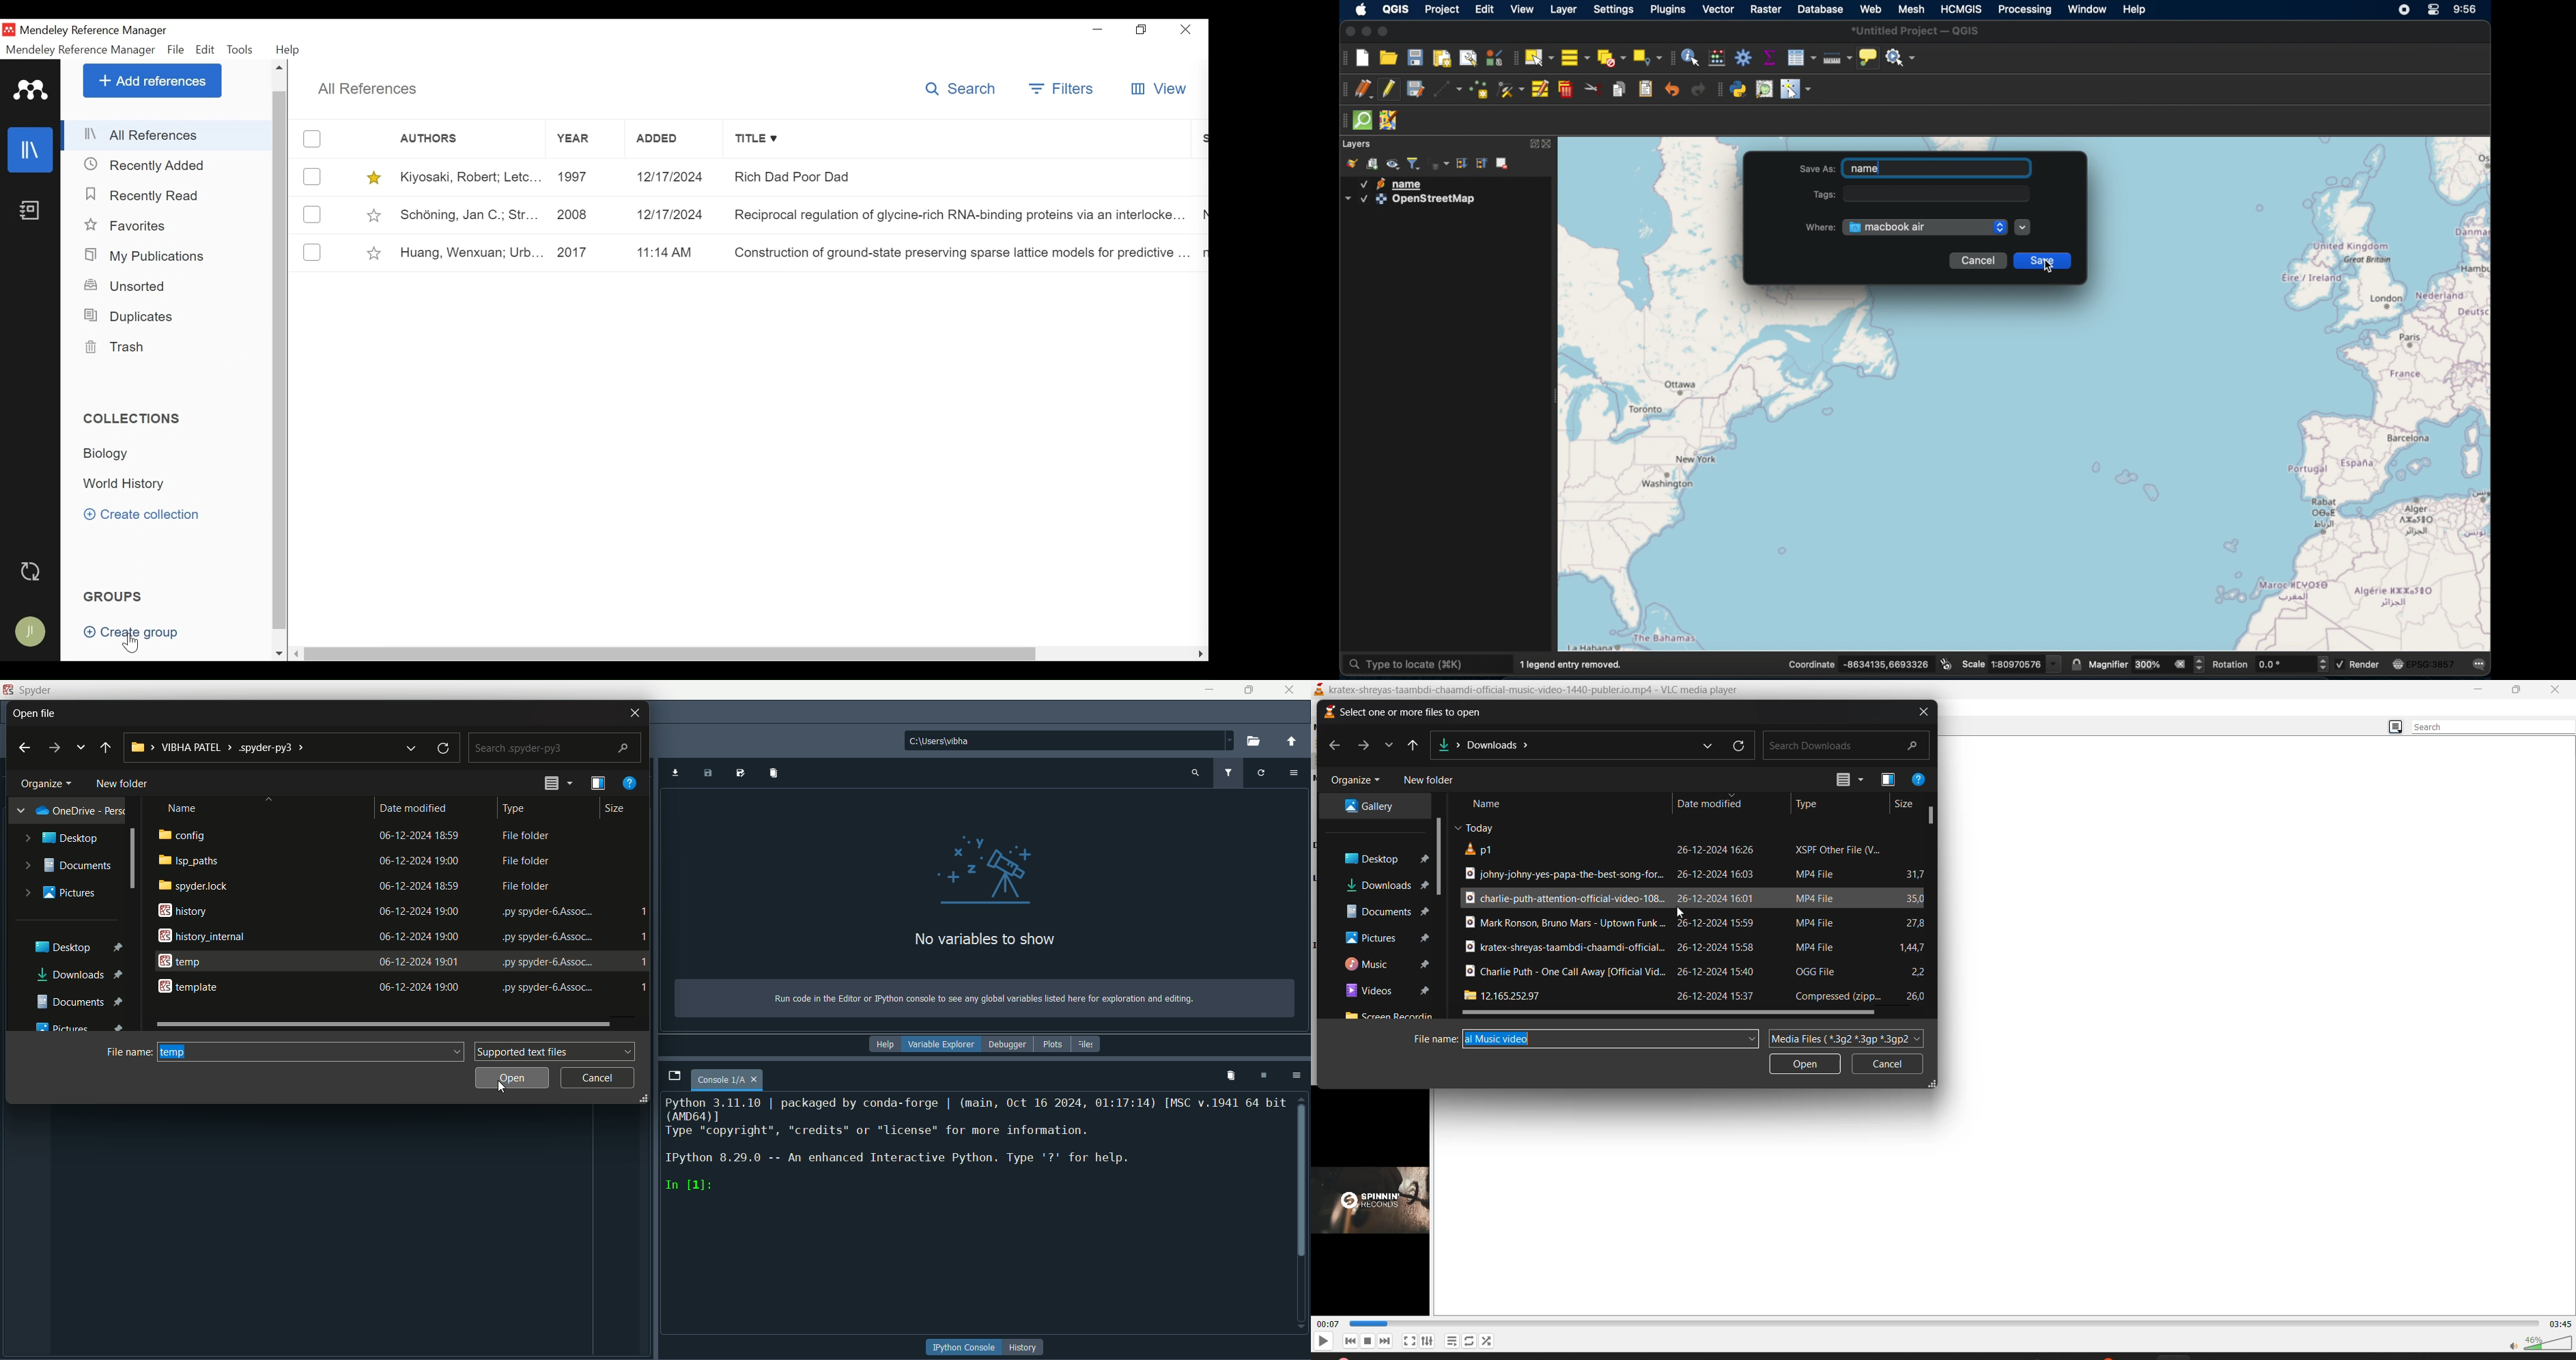  Describe the element at coordinates (152, 80) in the screenshot. I see `Add References` at that location.